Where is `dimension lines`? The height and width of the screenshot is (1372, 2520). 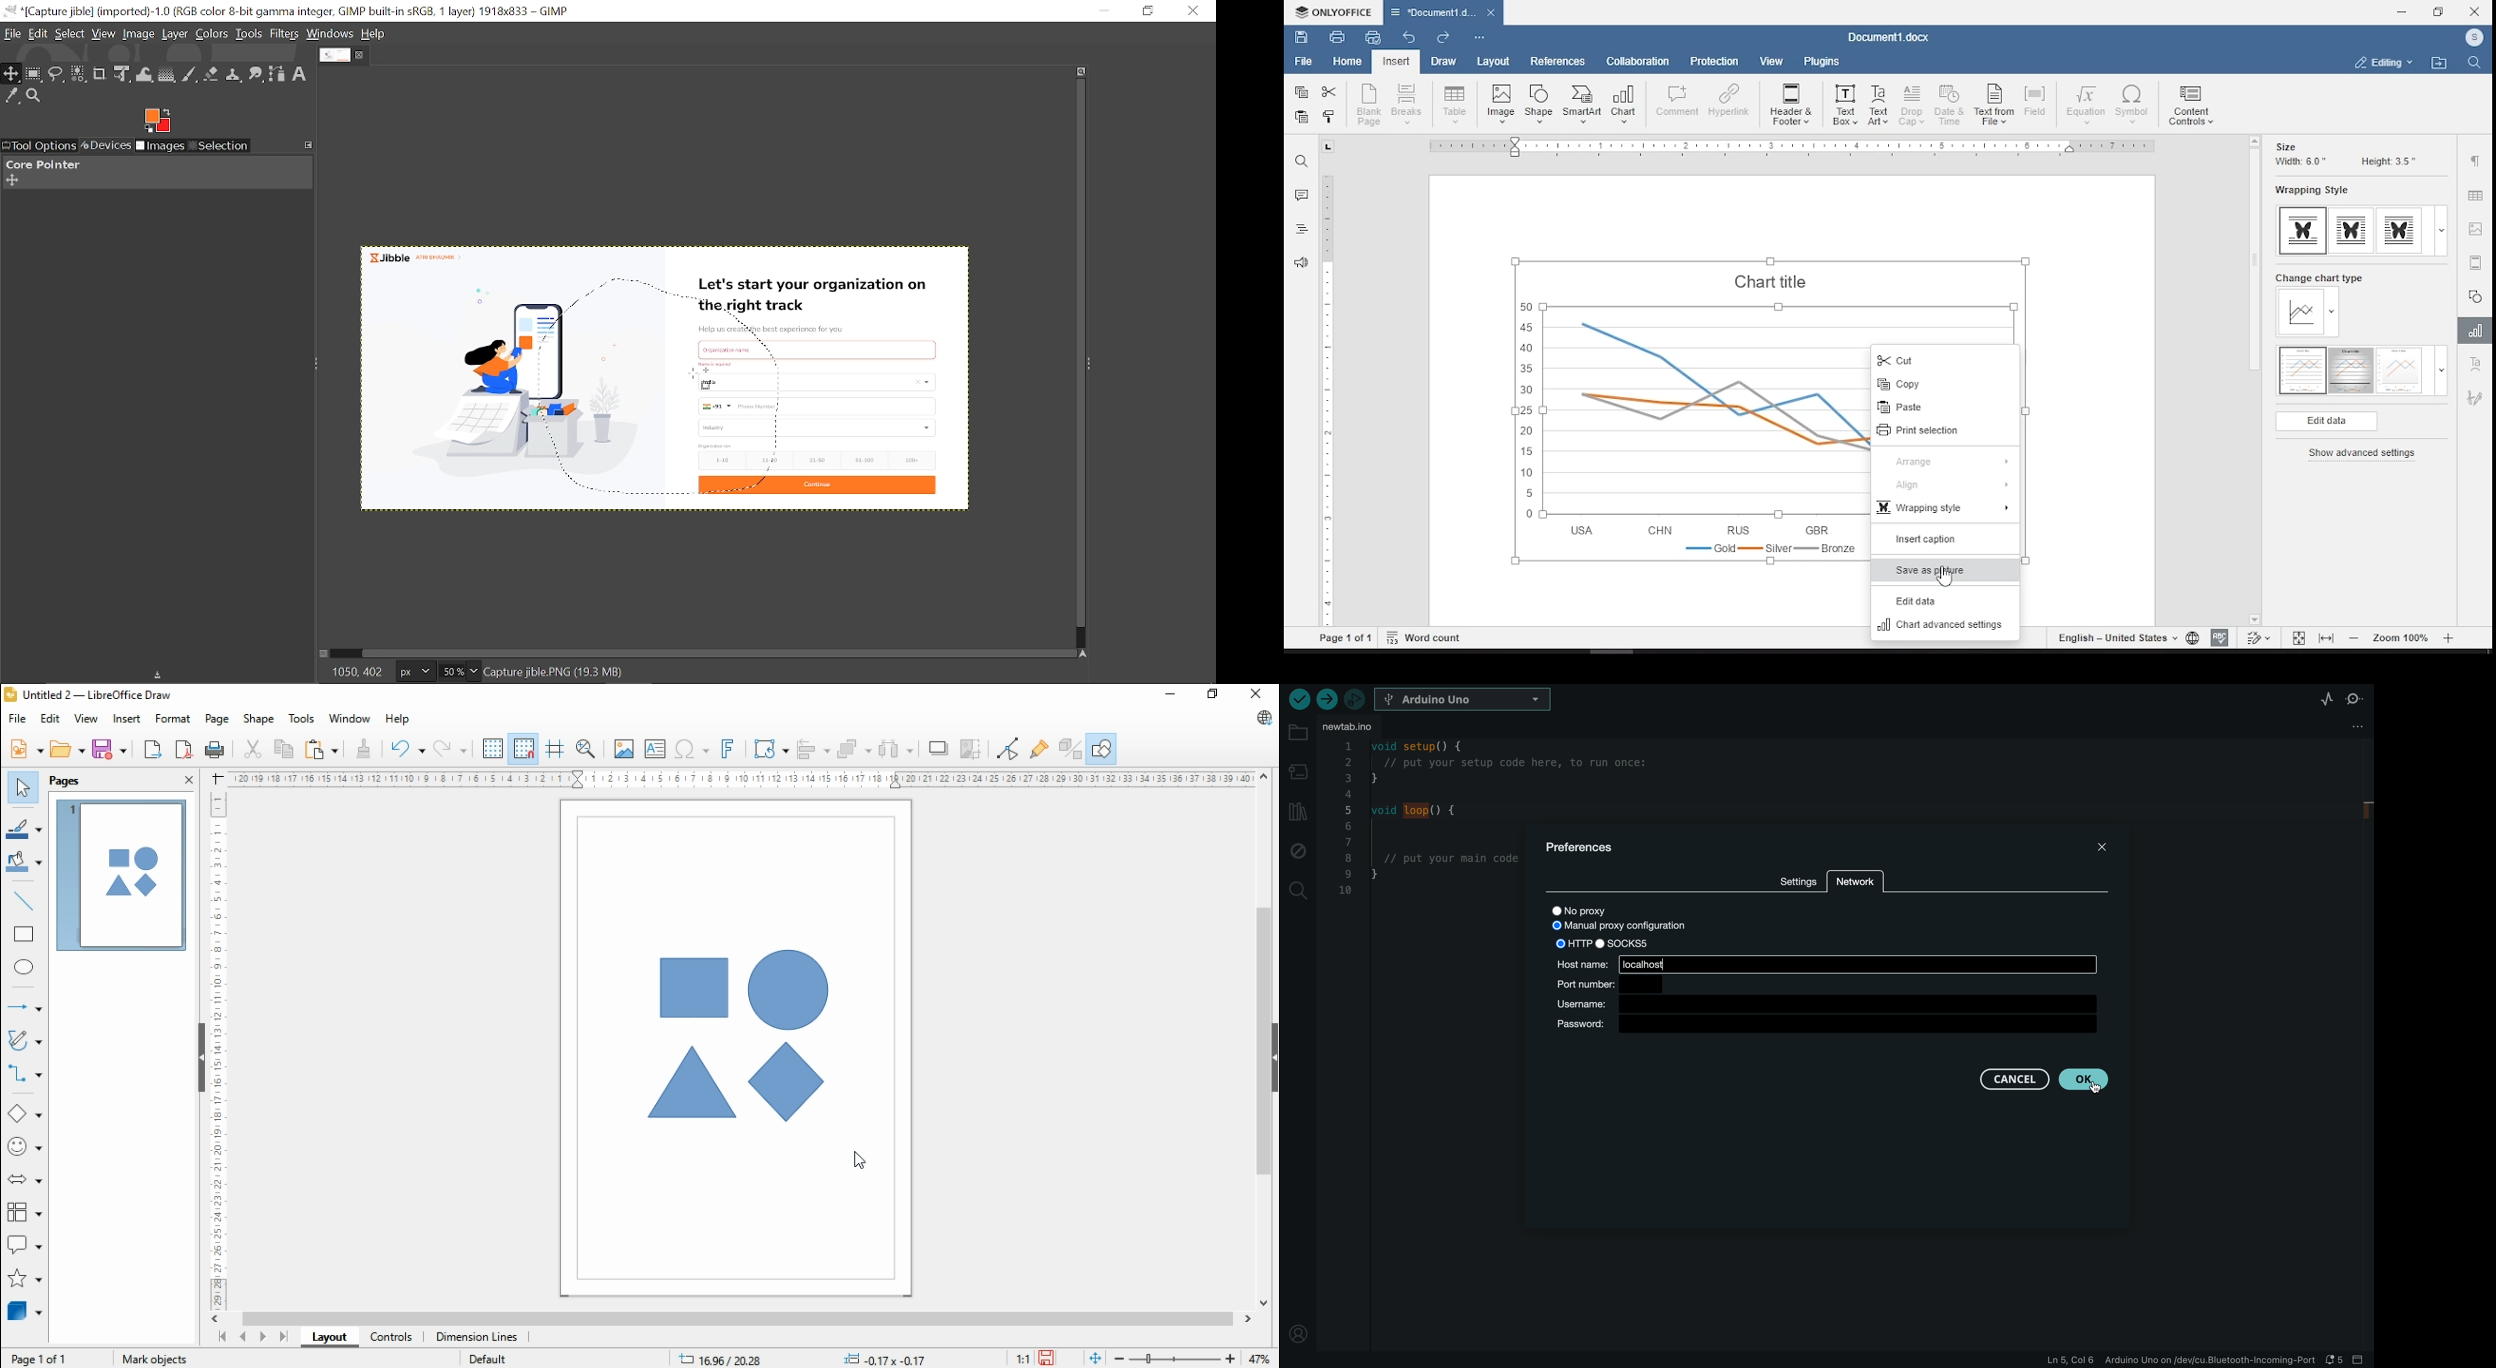 dimension lines is located at coordinates (476, 1338).